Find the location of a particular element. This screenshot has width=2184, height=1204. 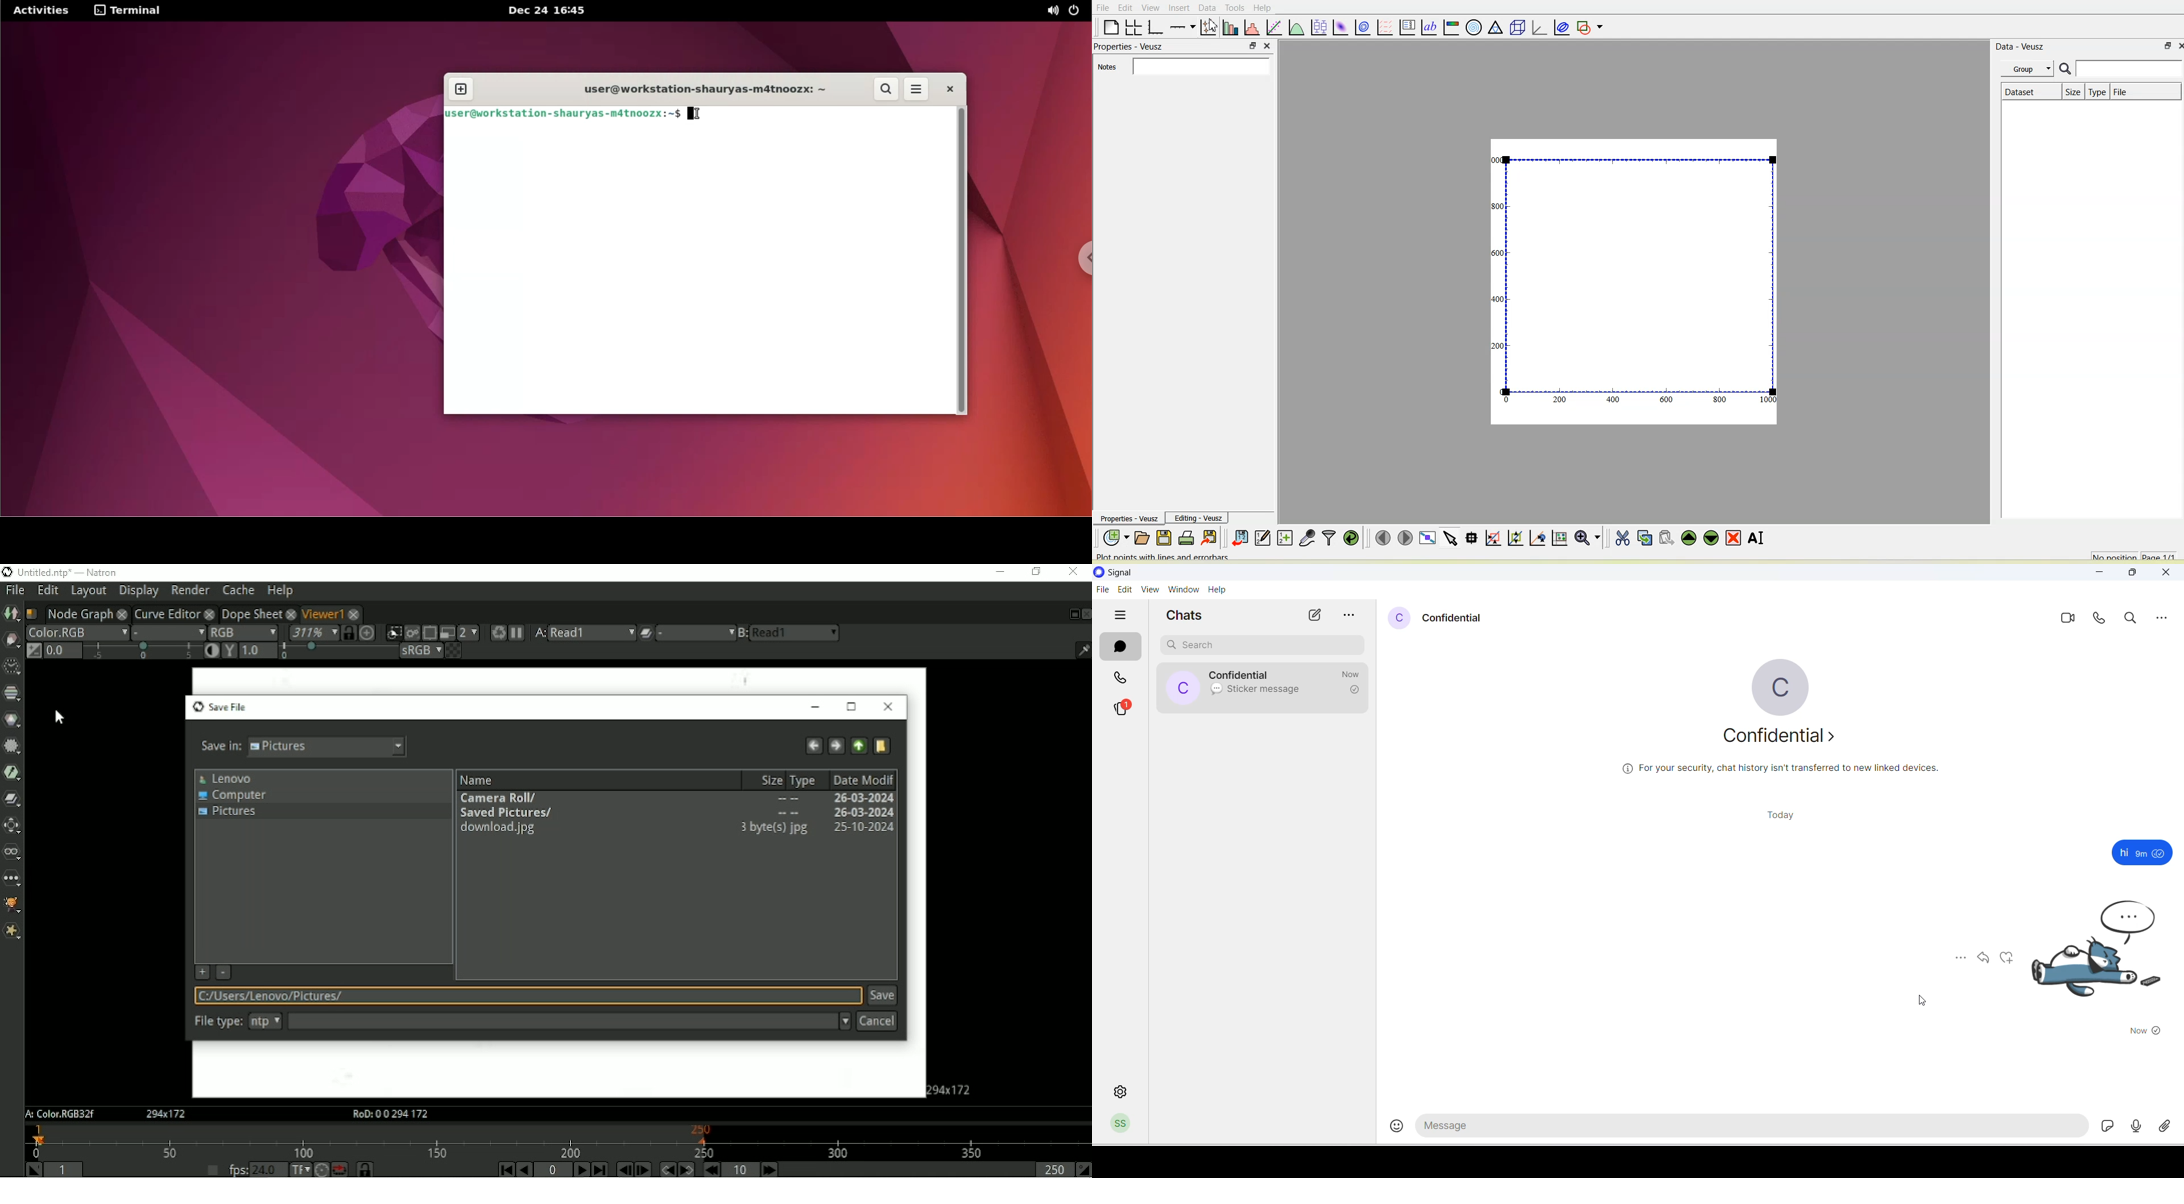

1000 is located at coordinates (1498, 160).